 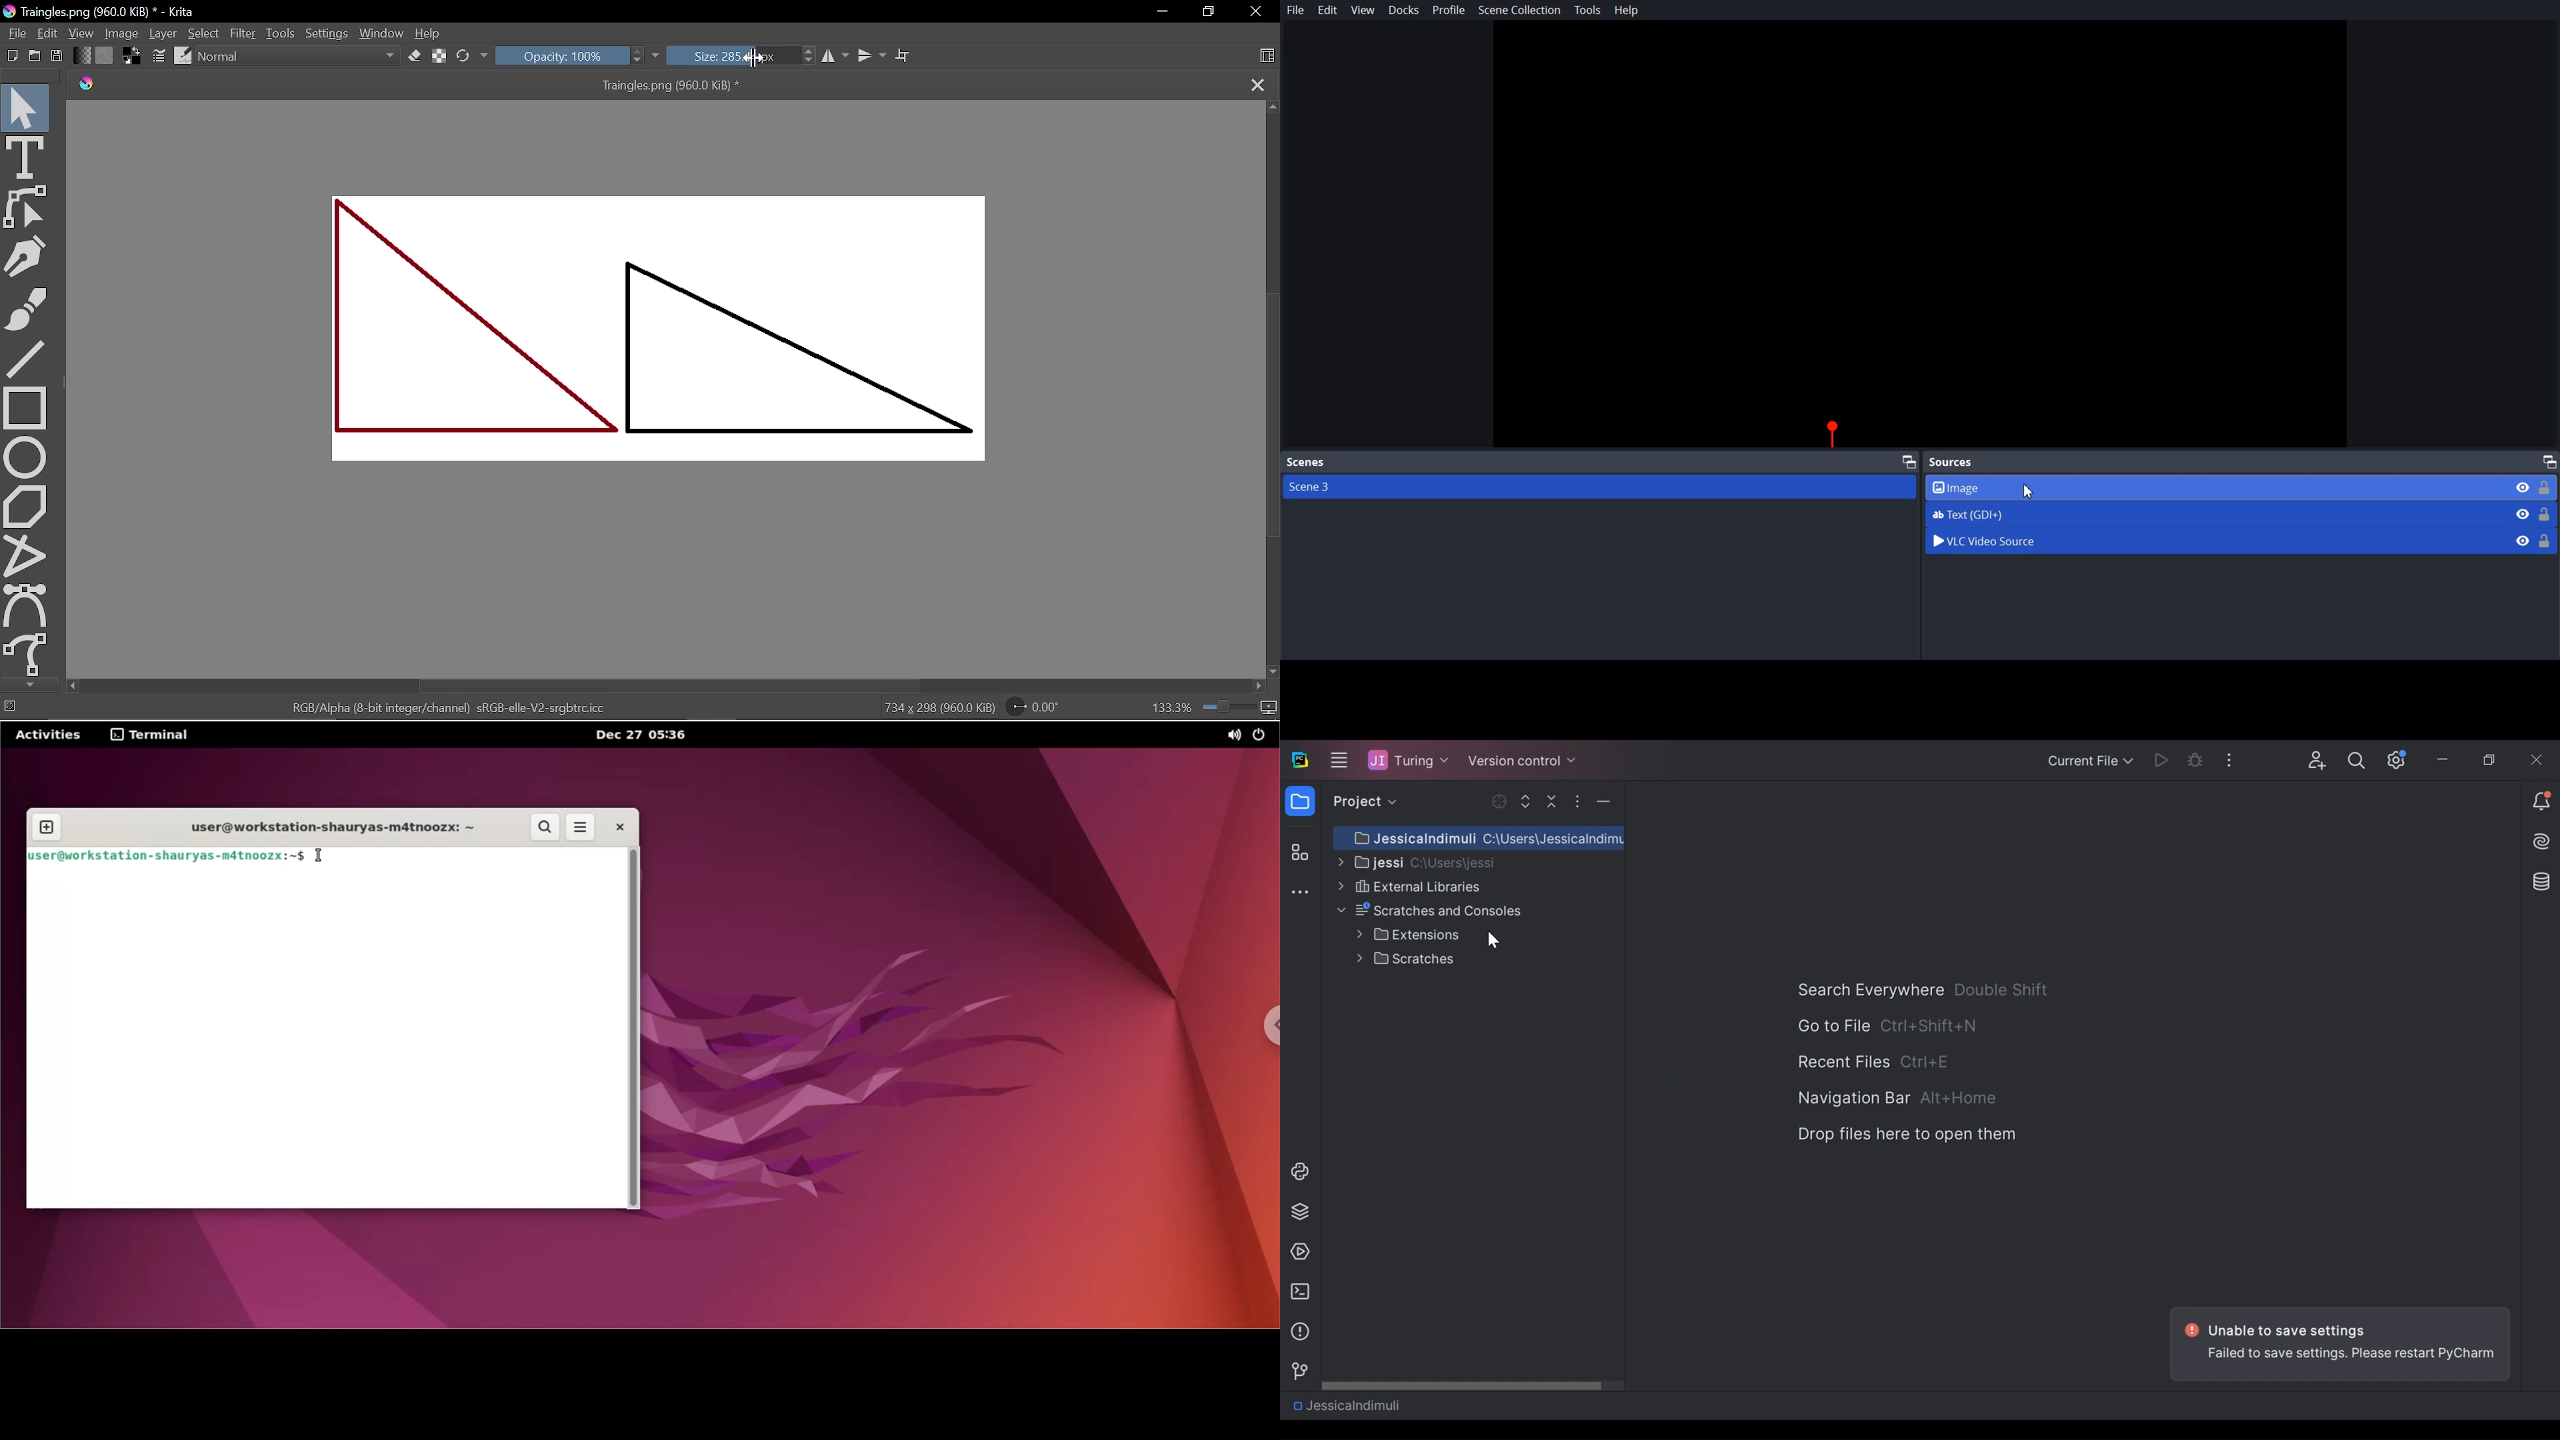 I want to click on Fill pattern, so click(x=104, y=56).